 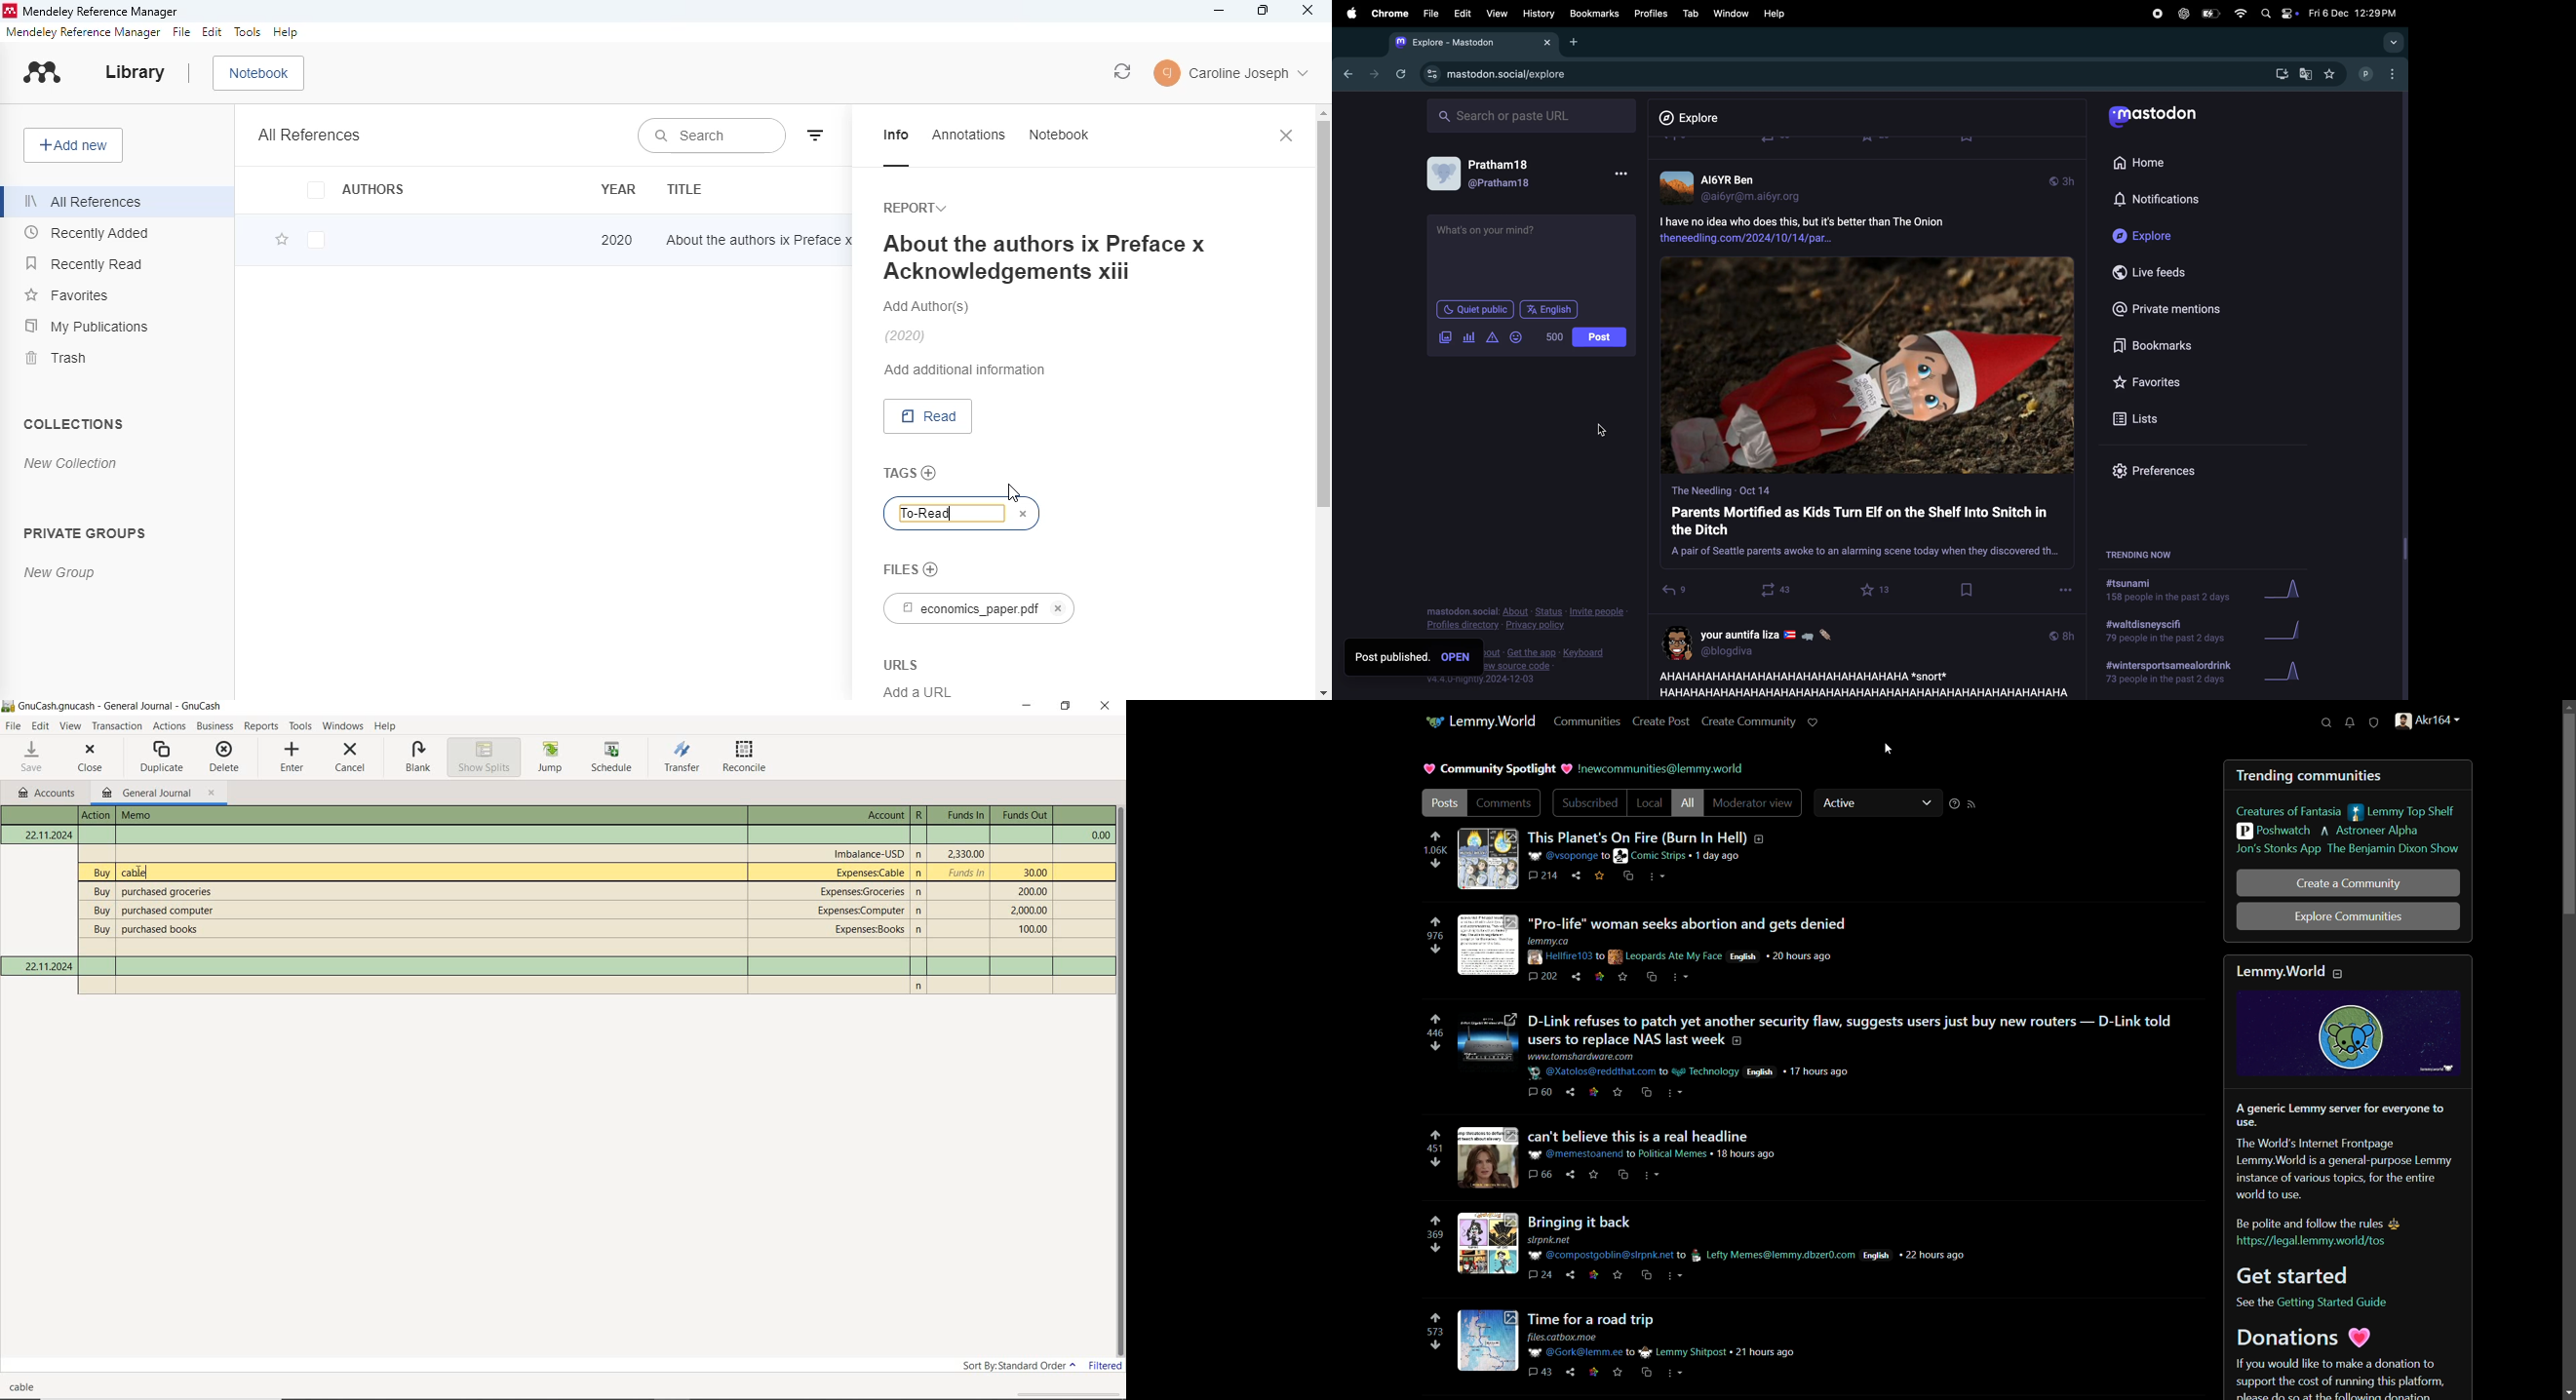 I want to click on cursor, so click(x=1686, y=600).